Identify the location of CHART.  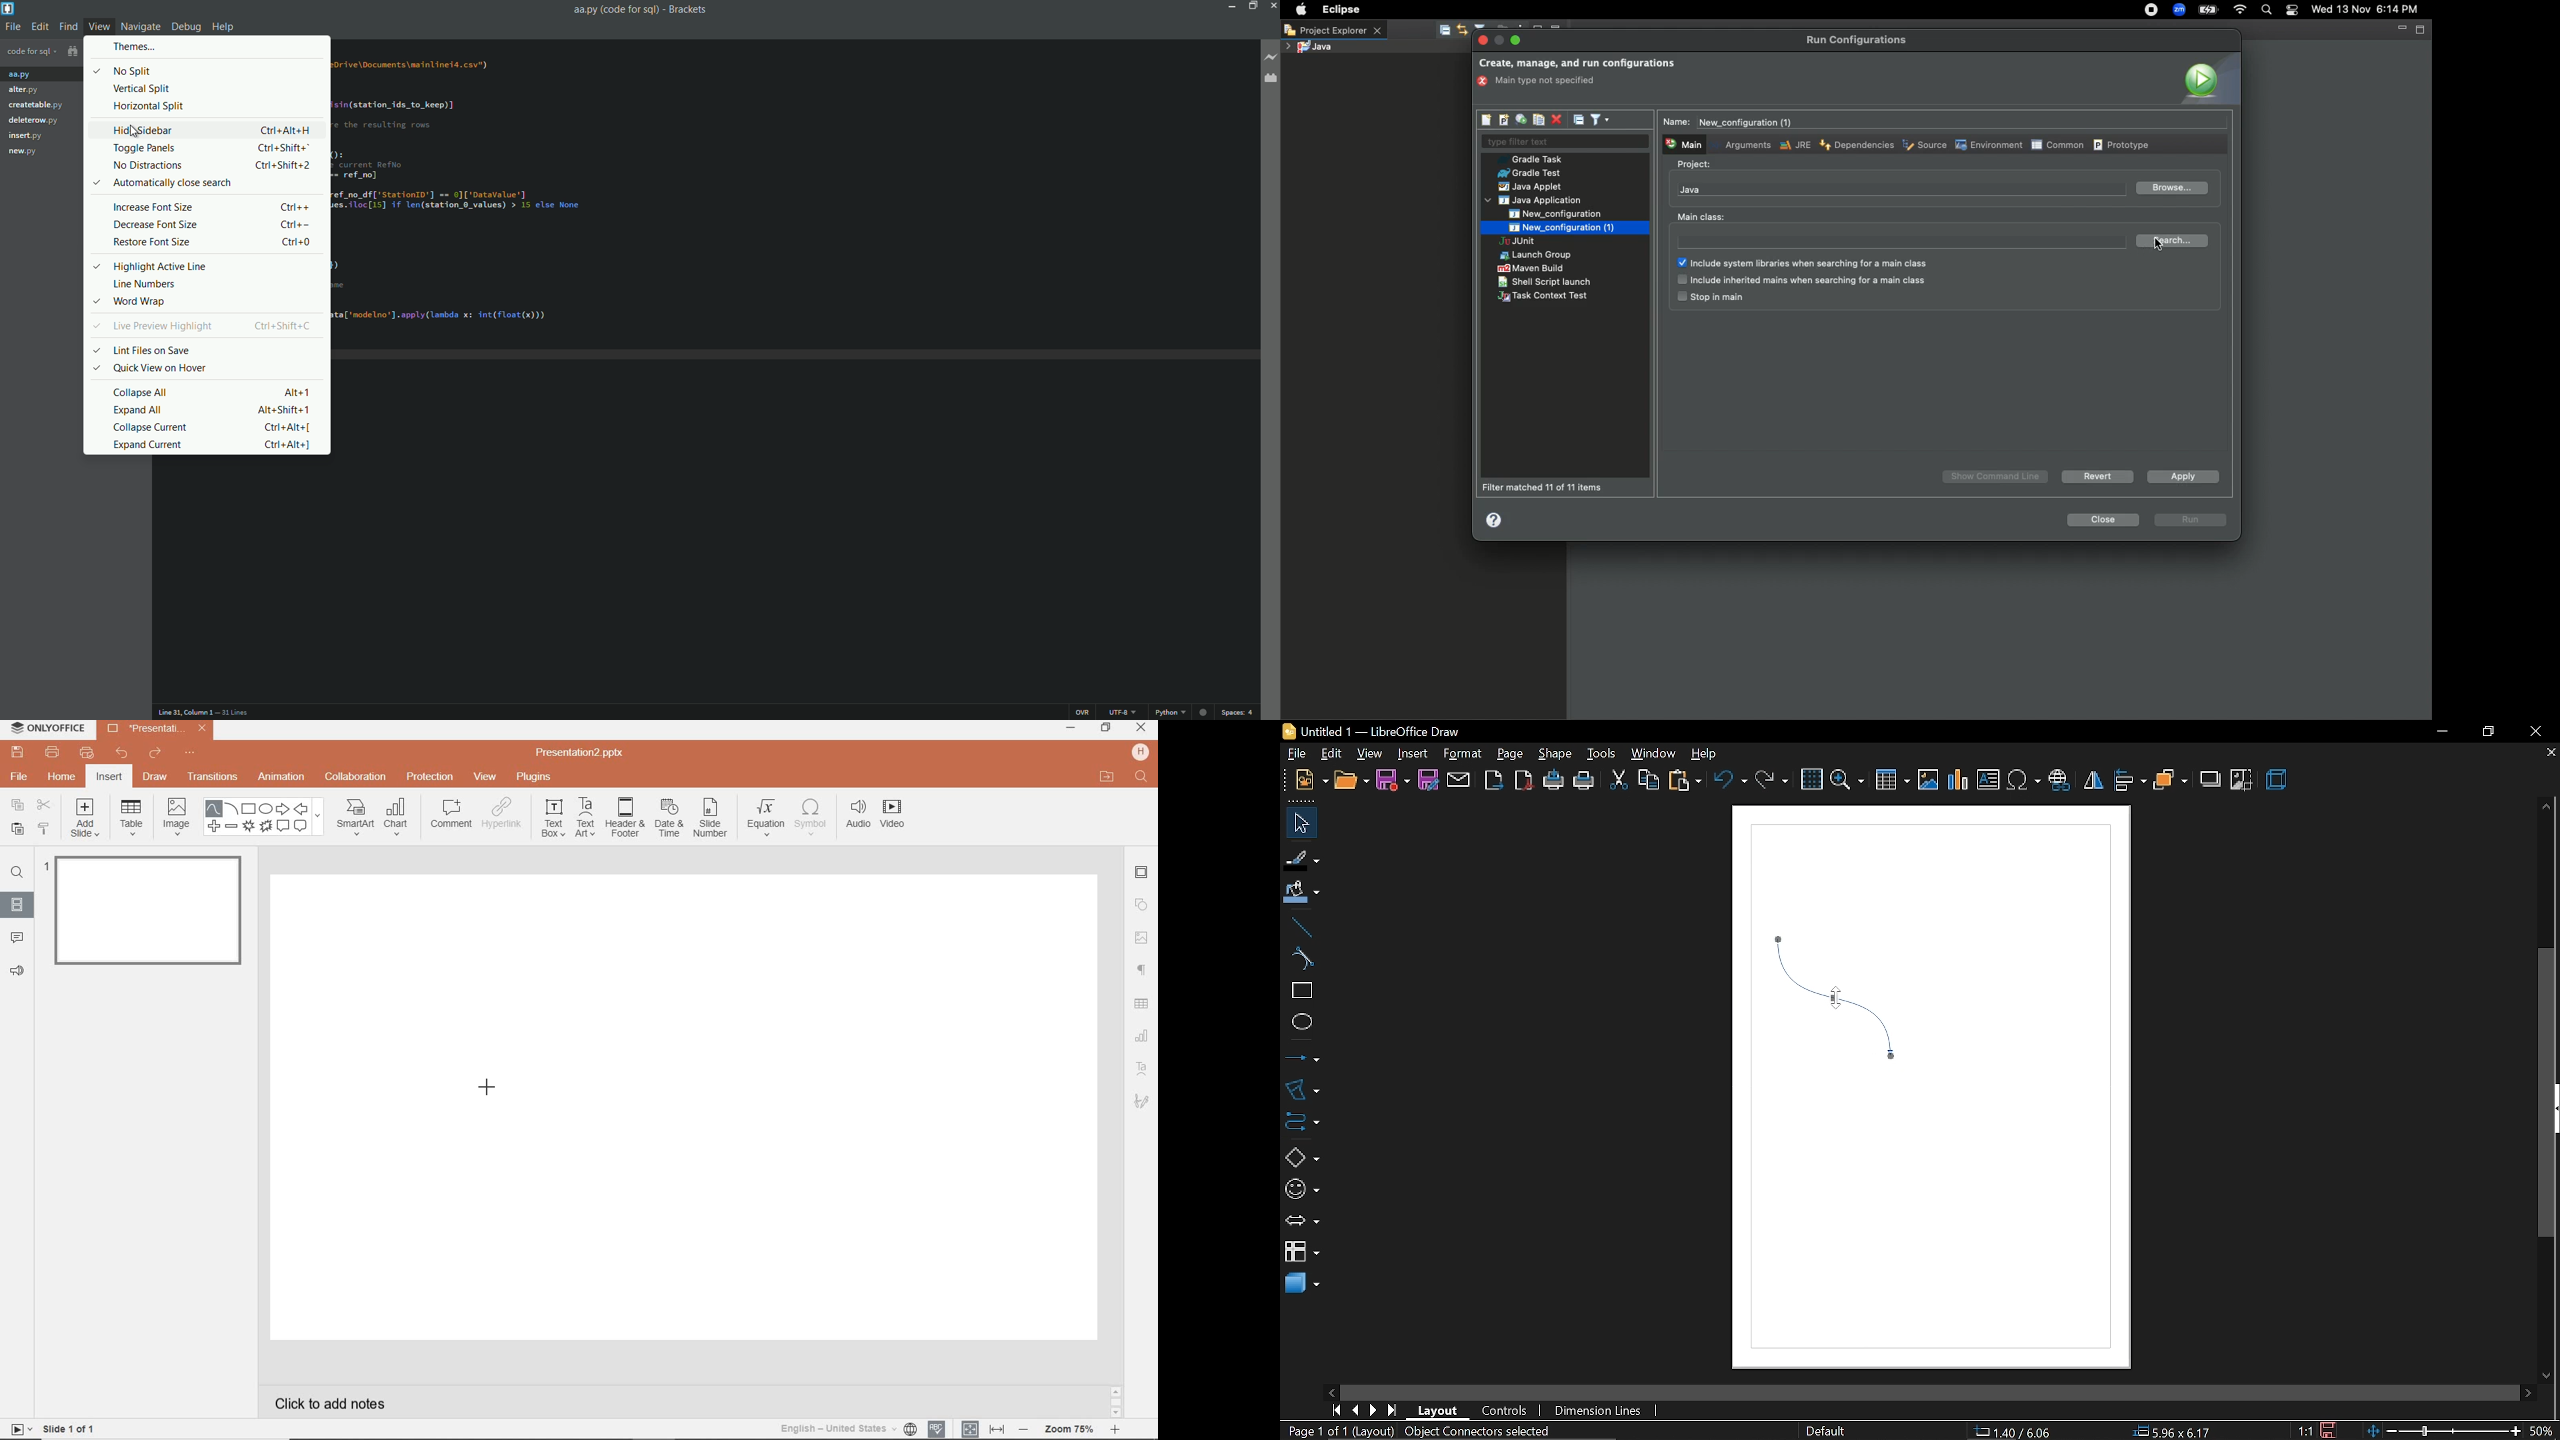
(399, 819).